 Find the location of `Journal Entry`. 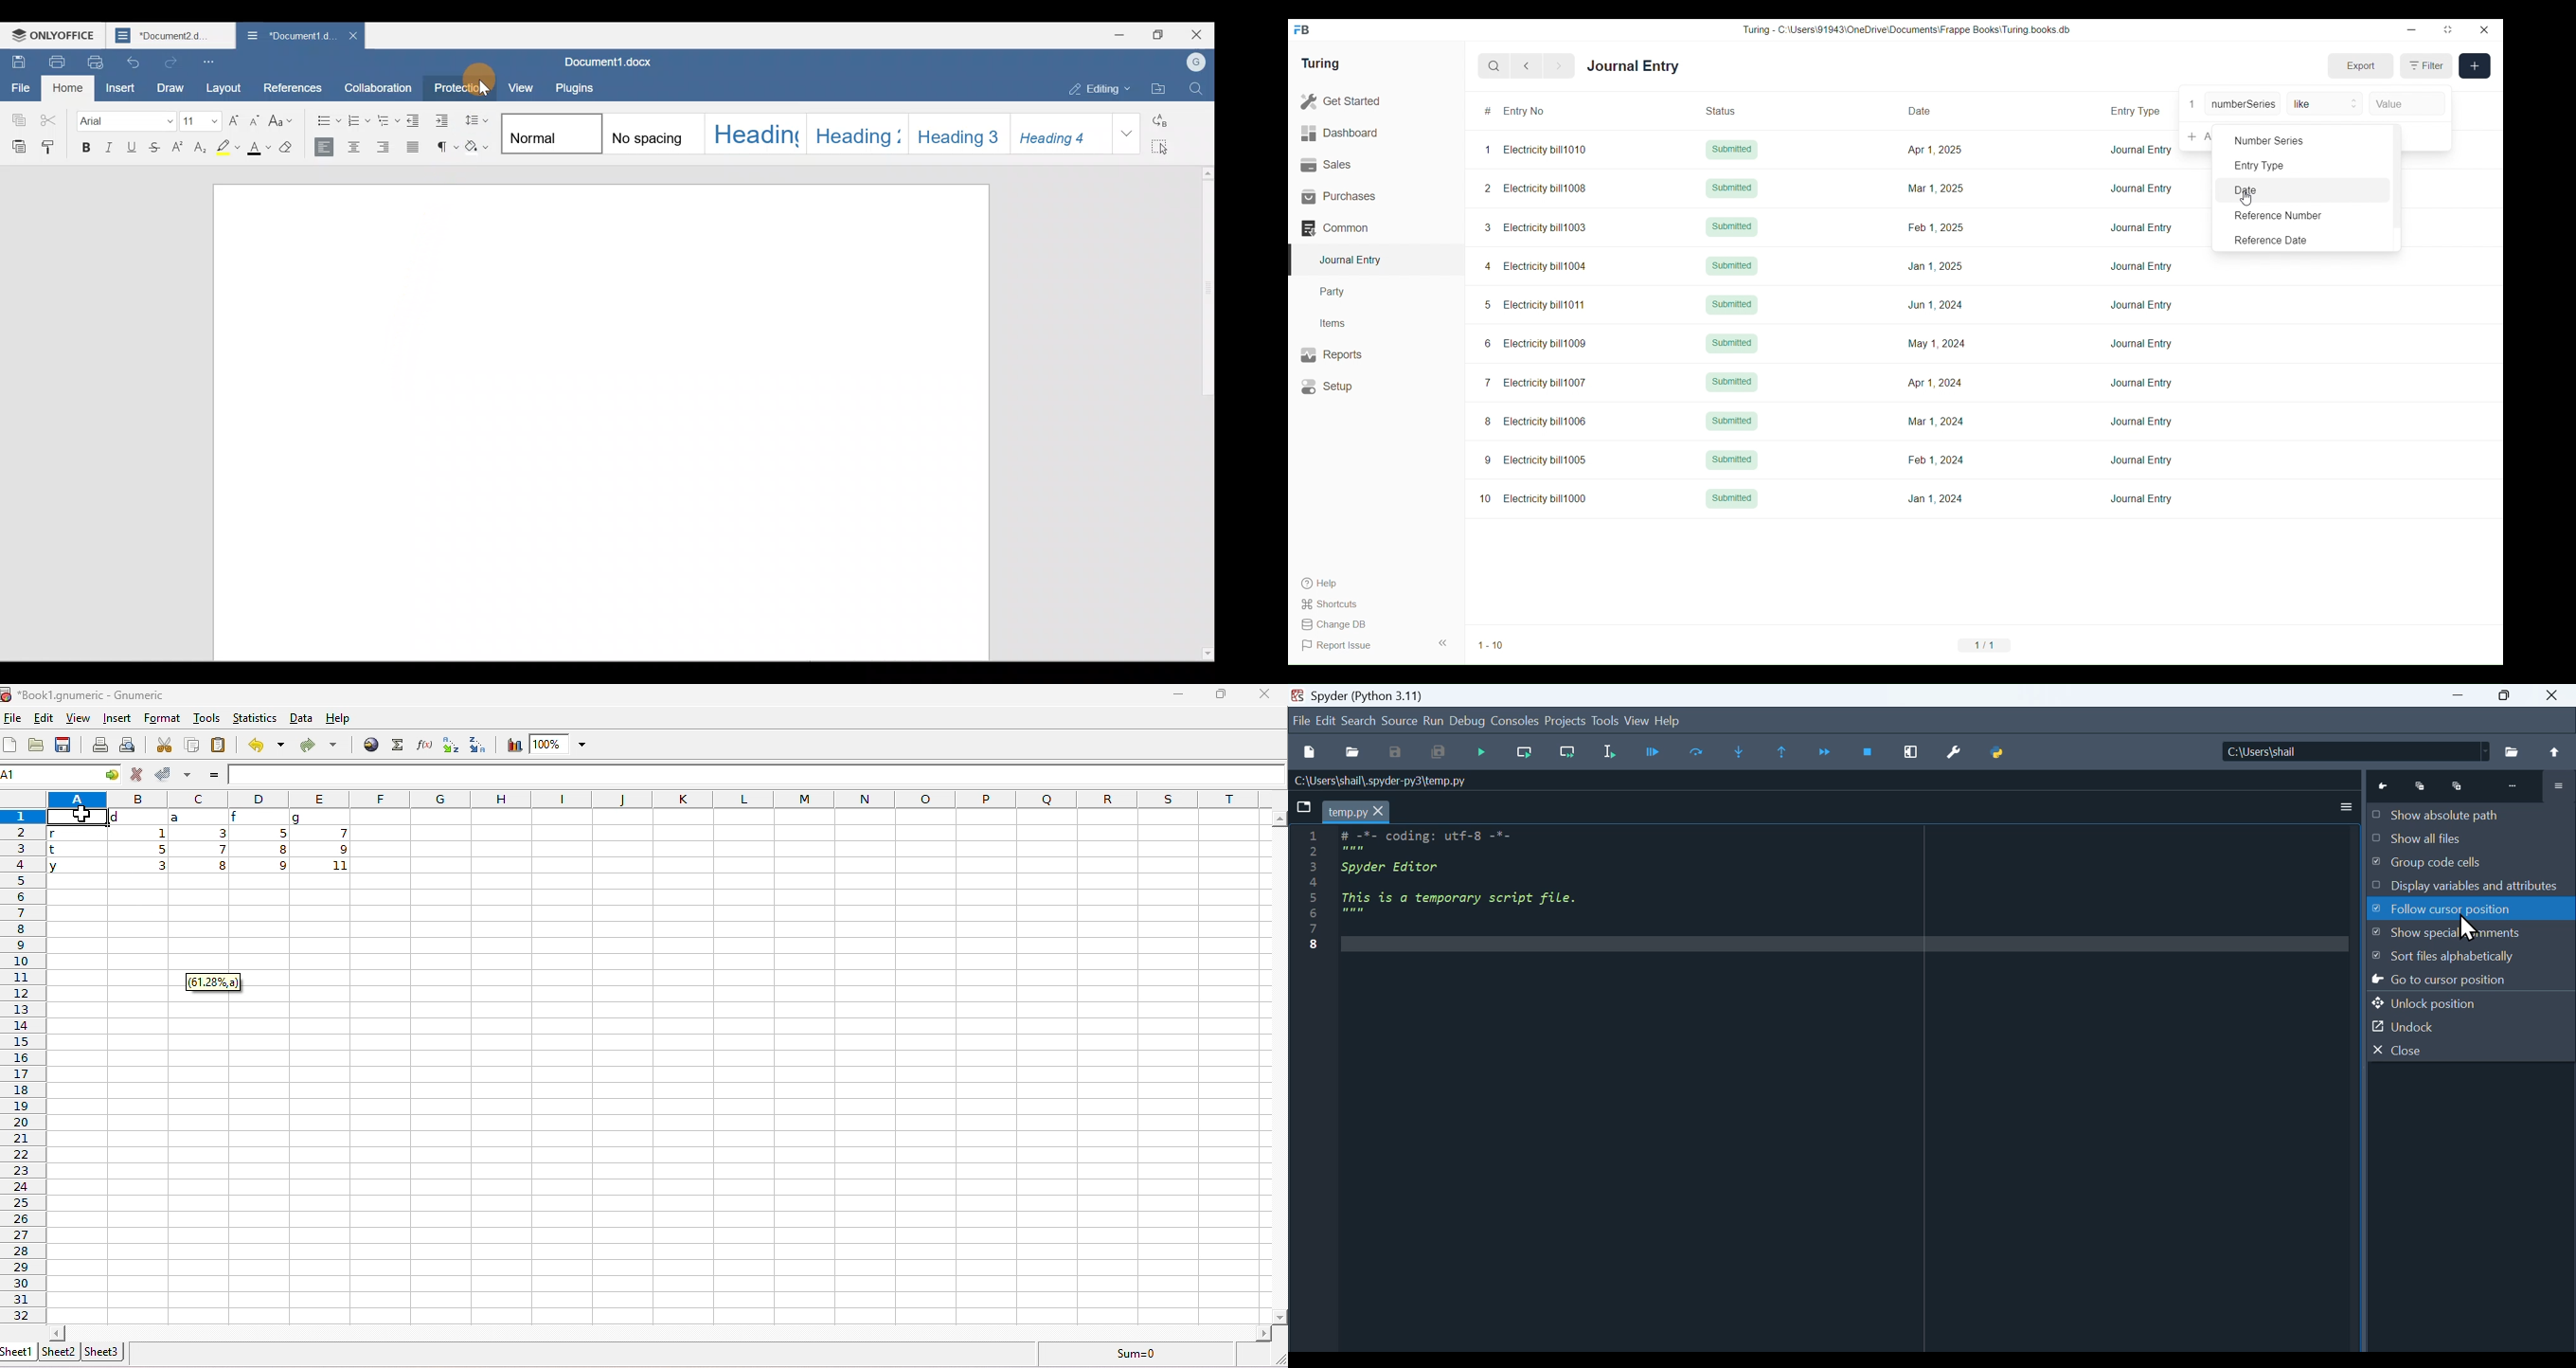

Journal Entry is located at coordinates (2141, 499).